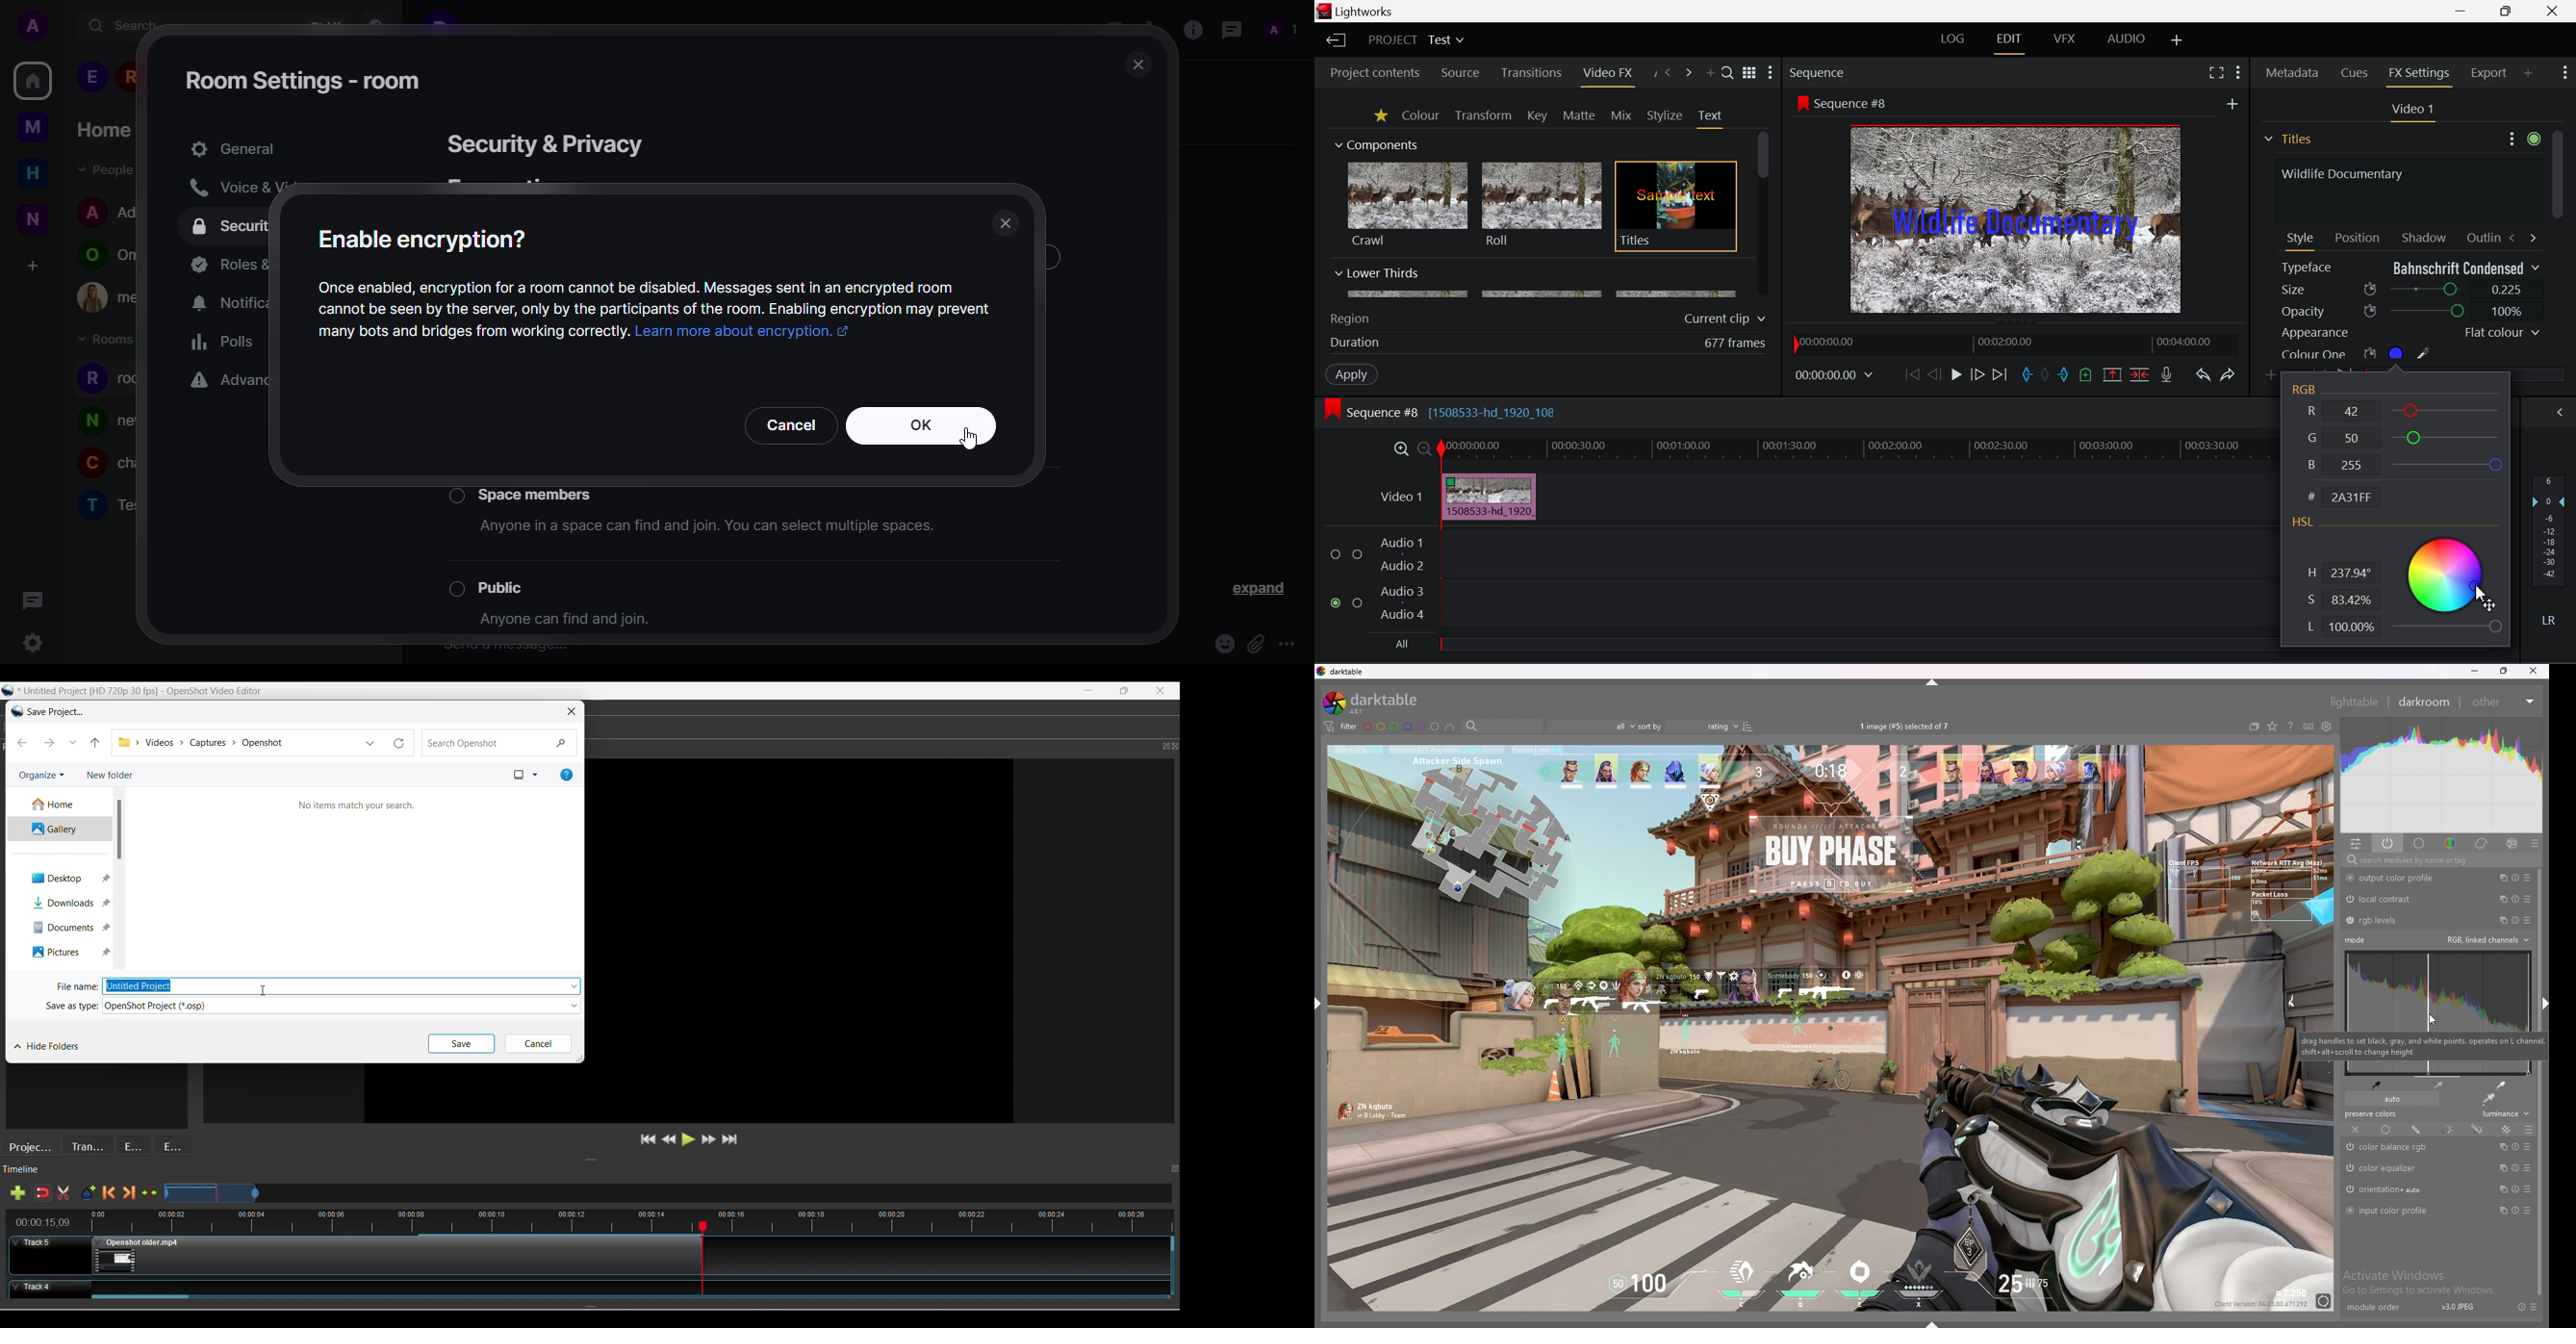 The height and width of the screenshot is (1344, 2576). I want to click on people, so click(1285, 31).